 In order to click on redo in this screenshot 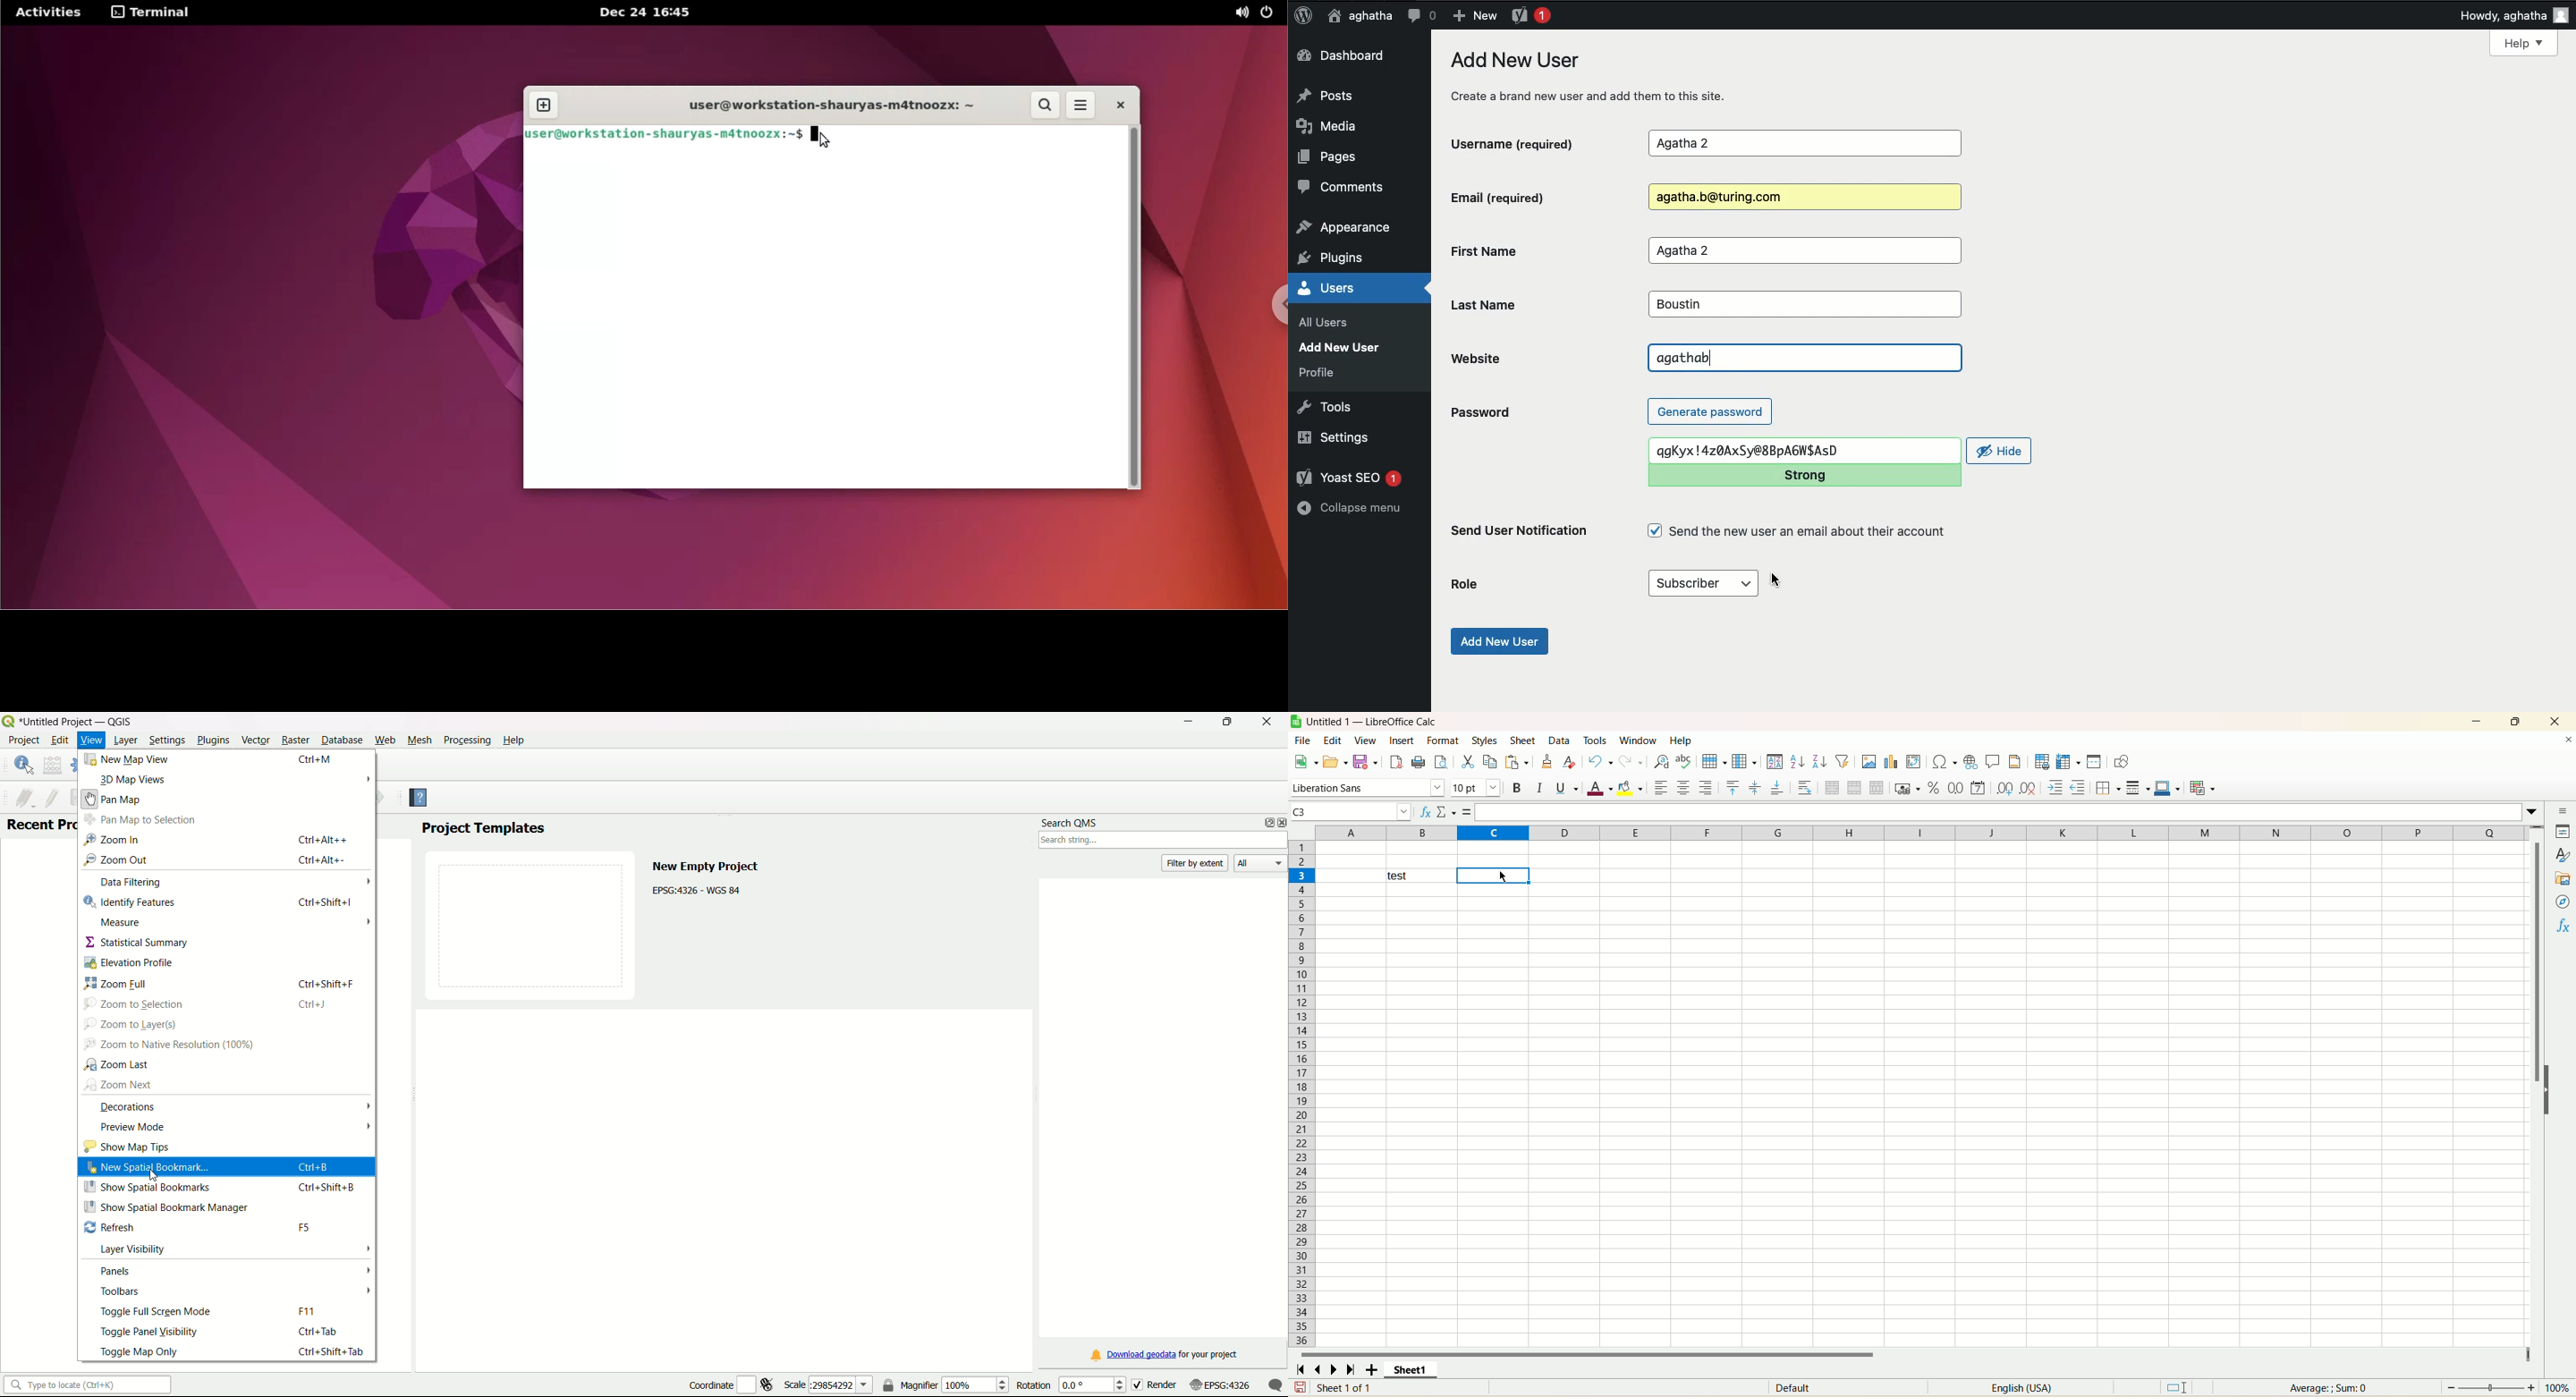, I will do `click(1630, 762)`.